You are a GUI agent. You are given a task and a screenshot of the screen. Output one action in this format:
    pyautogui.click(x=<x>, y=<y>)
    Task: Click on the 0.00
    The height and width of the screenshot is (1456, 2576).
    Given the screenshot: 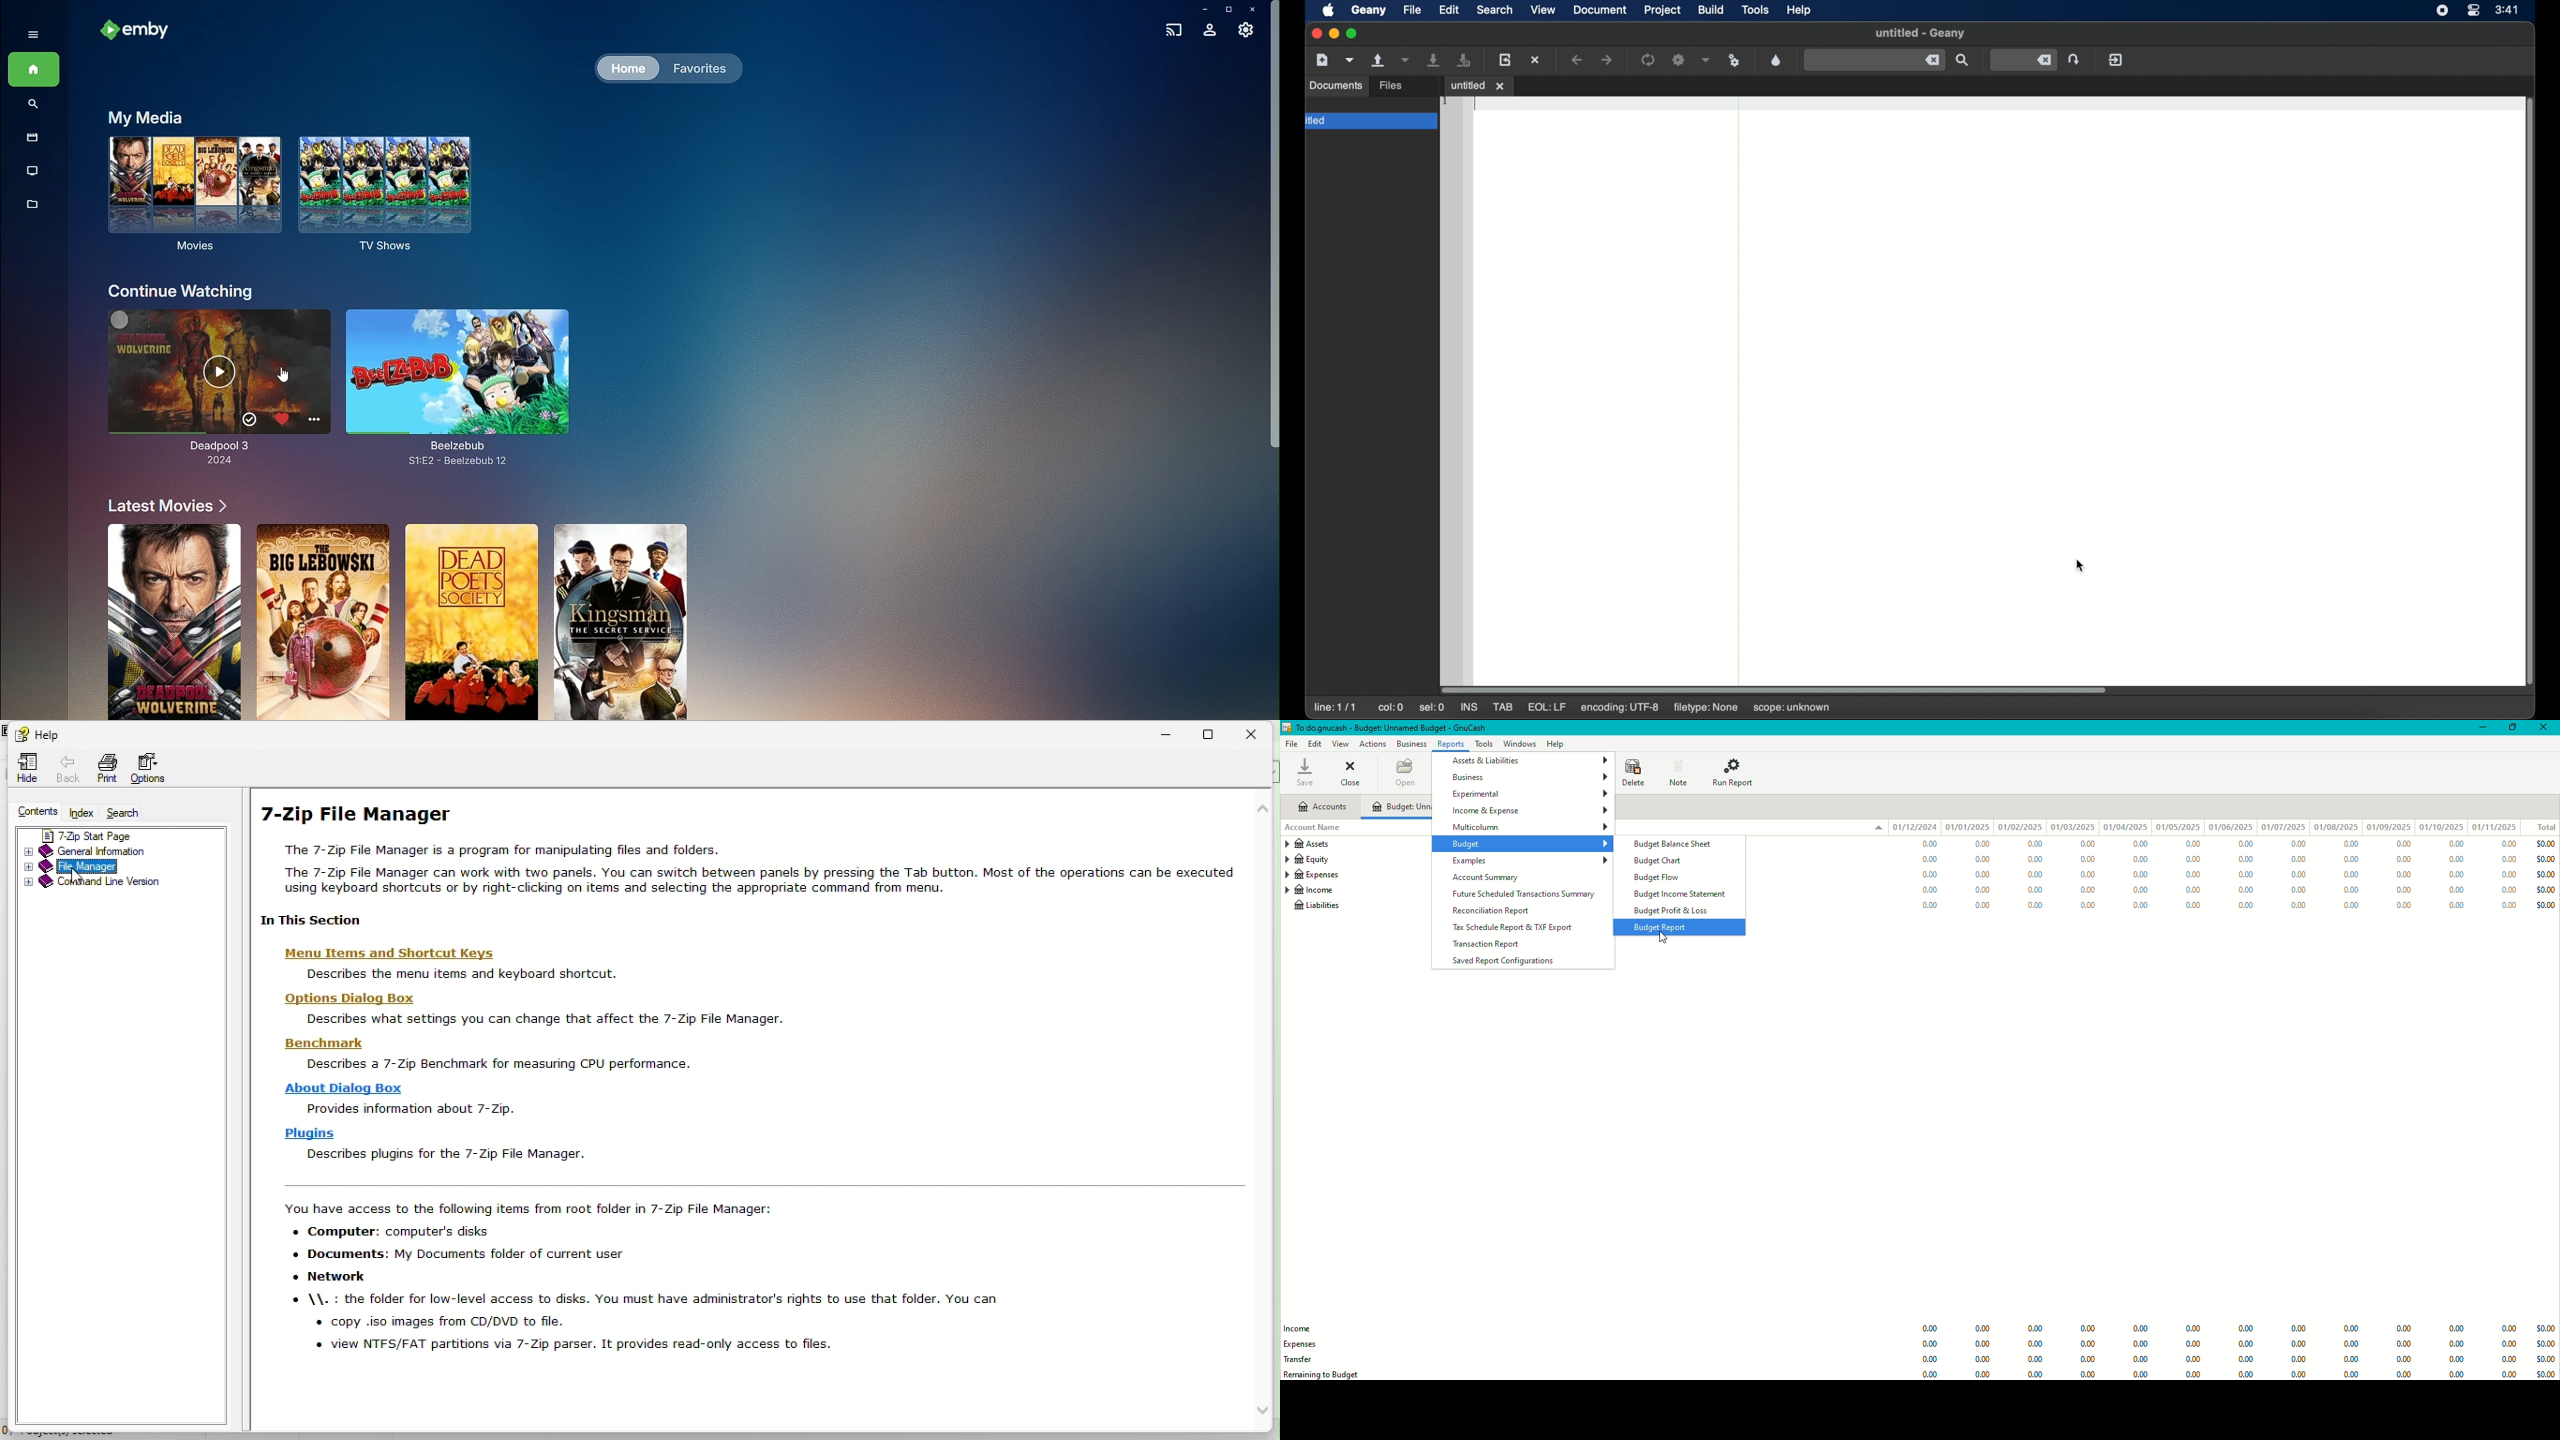 What is the action you would take?
    pyautogui.click(x=2036, y=903)
    